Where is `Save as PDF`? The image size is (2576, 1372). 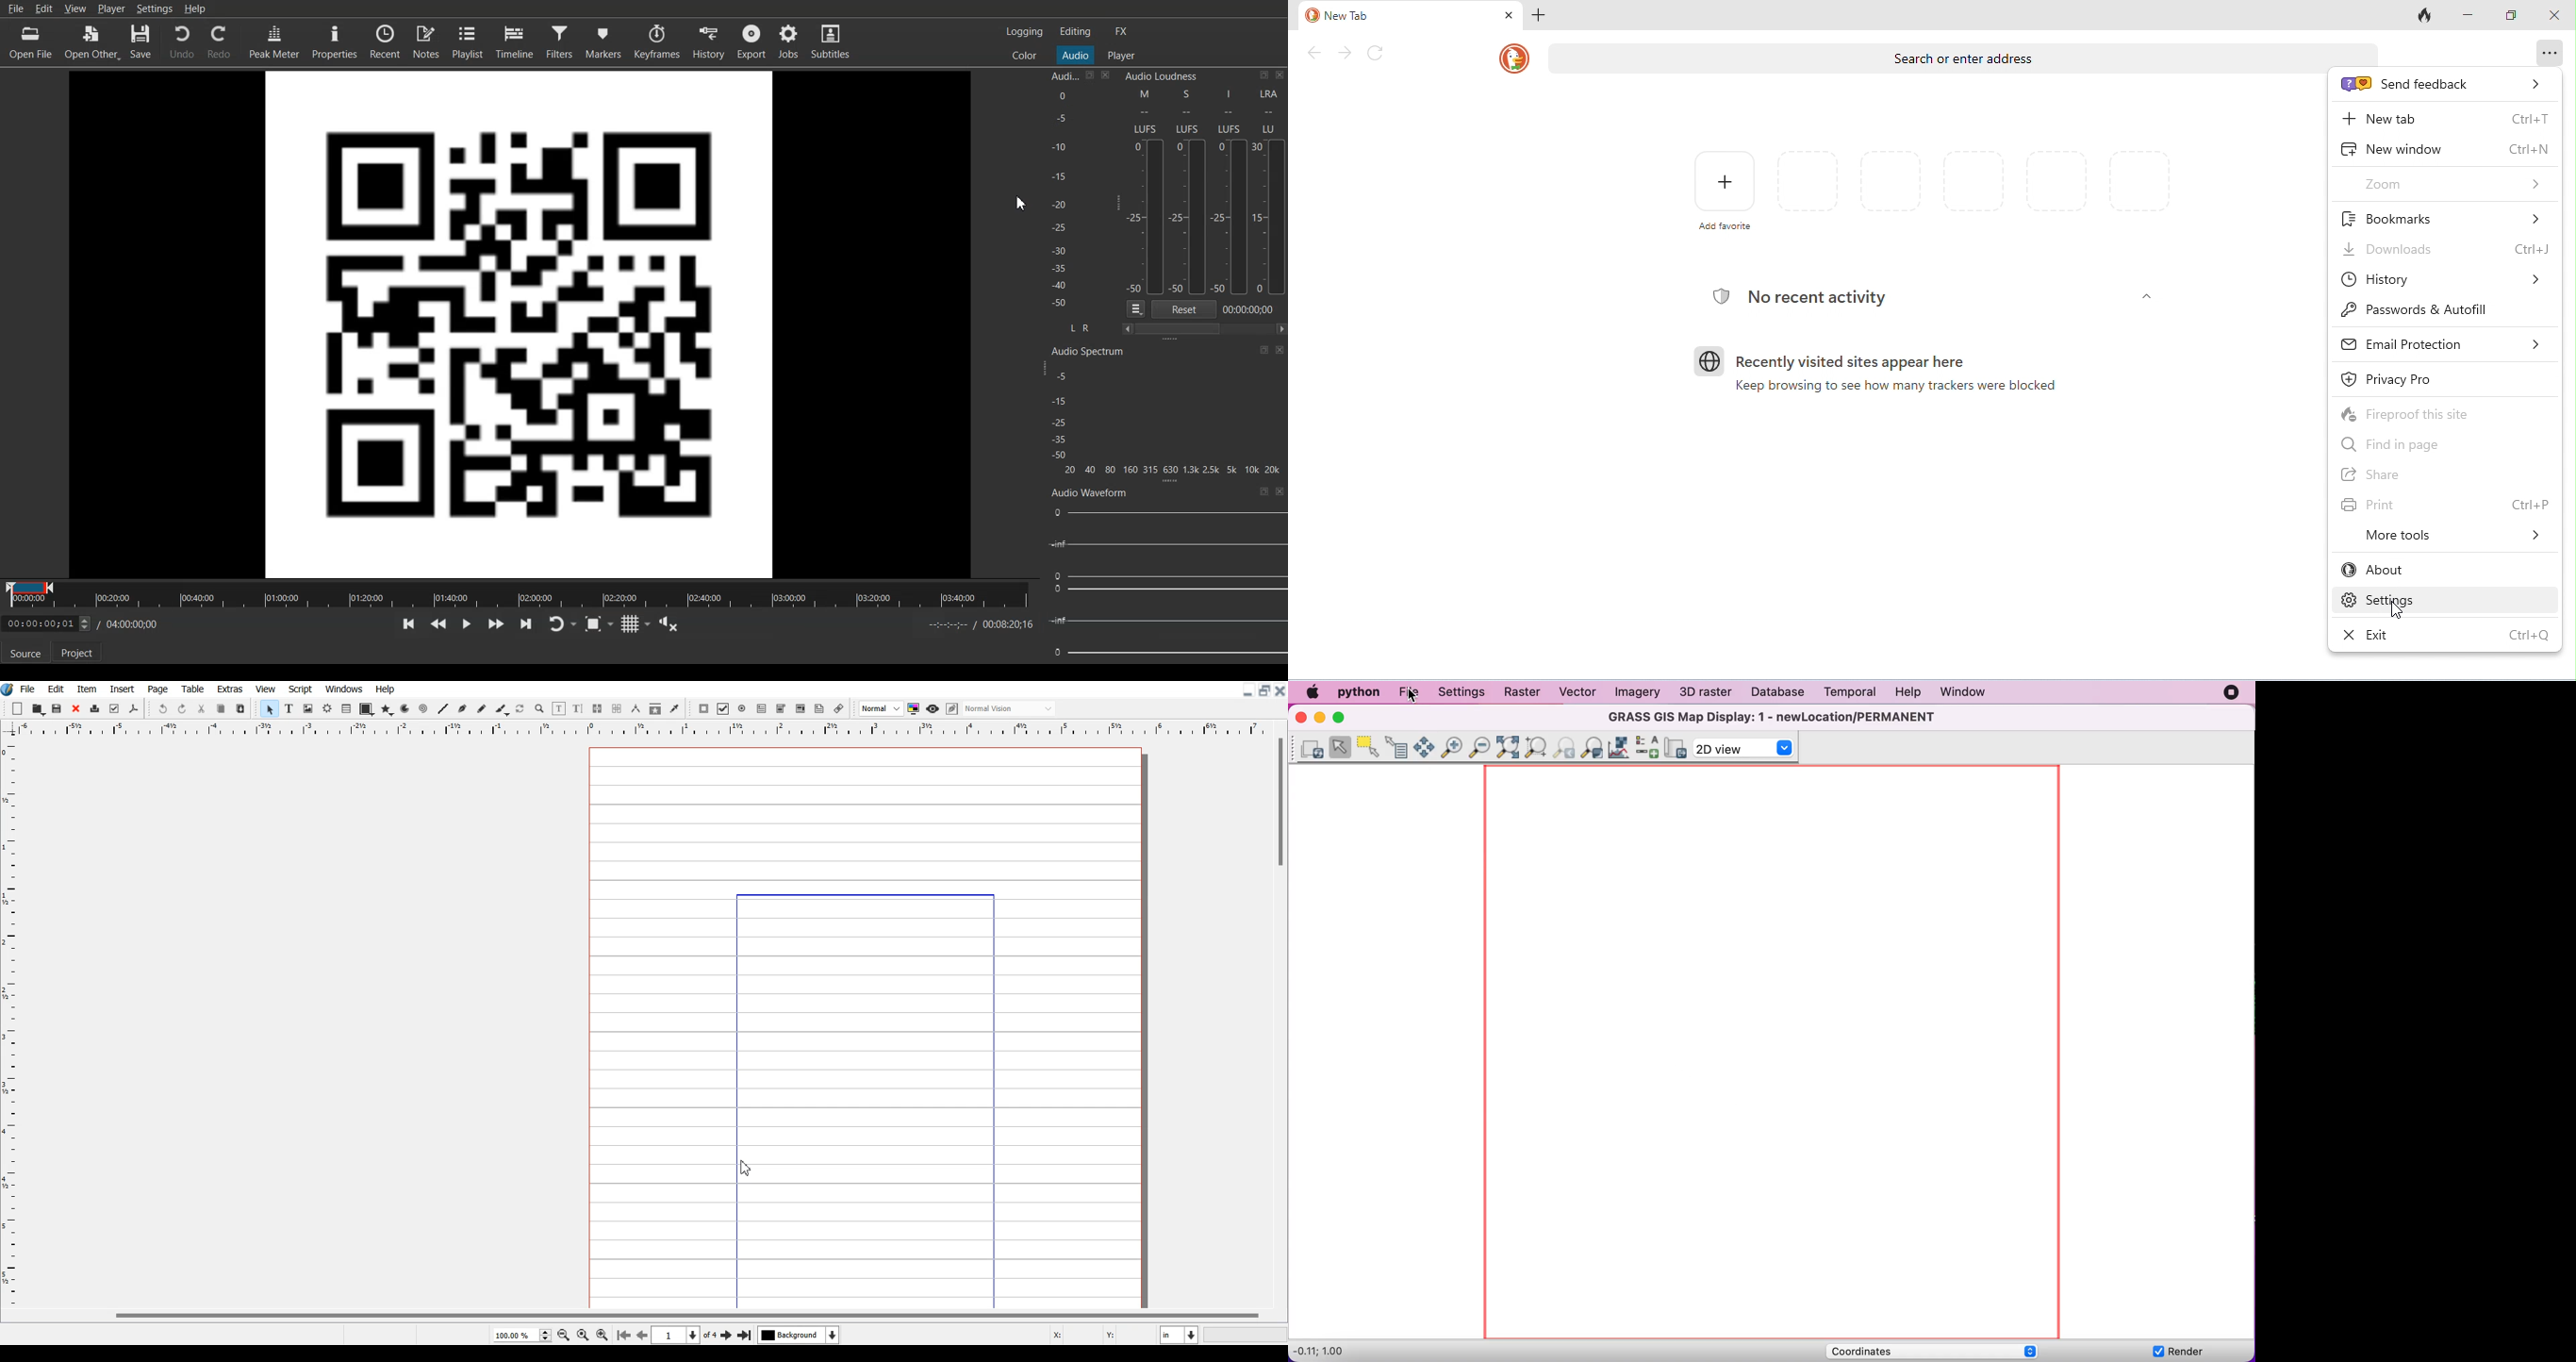 Save as PDF is located at coordinates (133, 709).